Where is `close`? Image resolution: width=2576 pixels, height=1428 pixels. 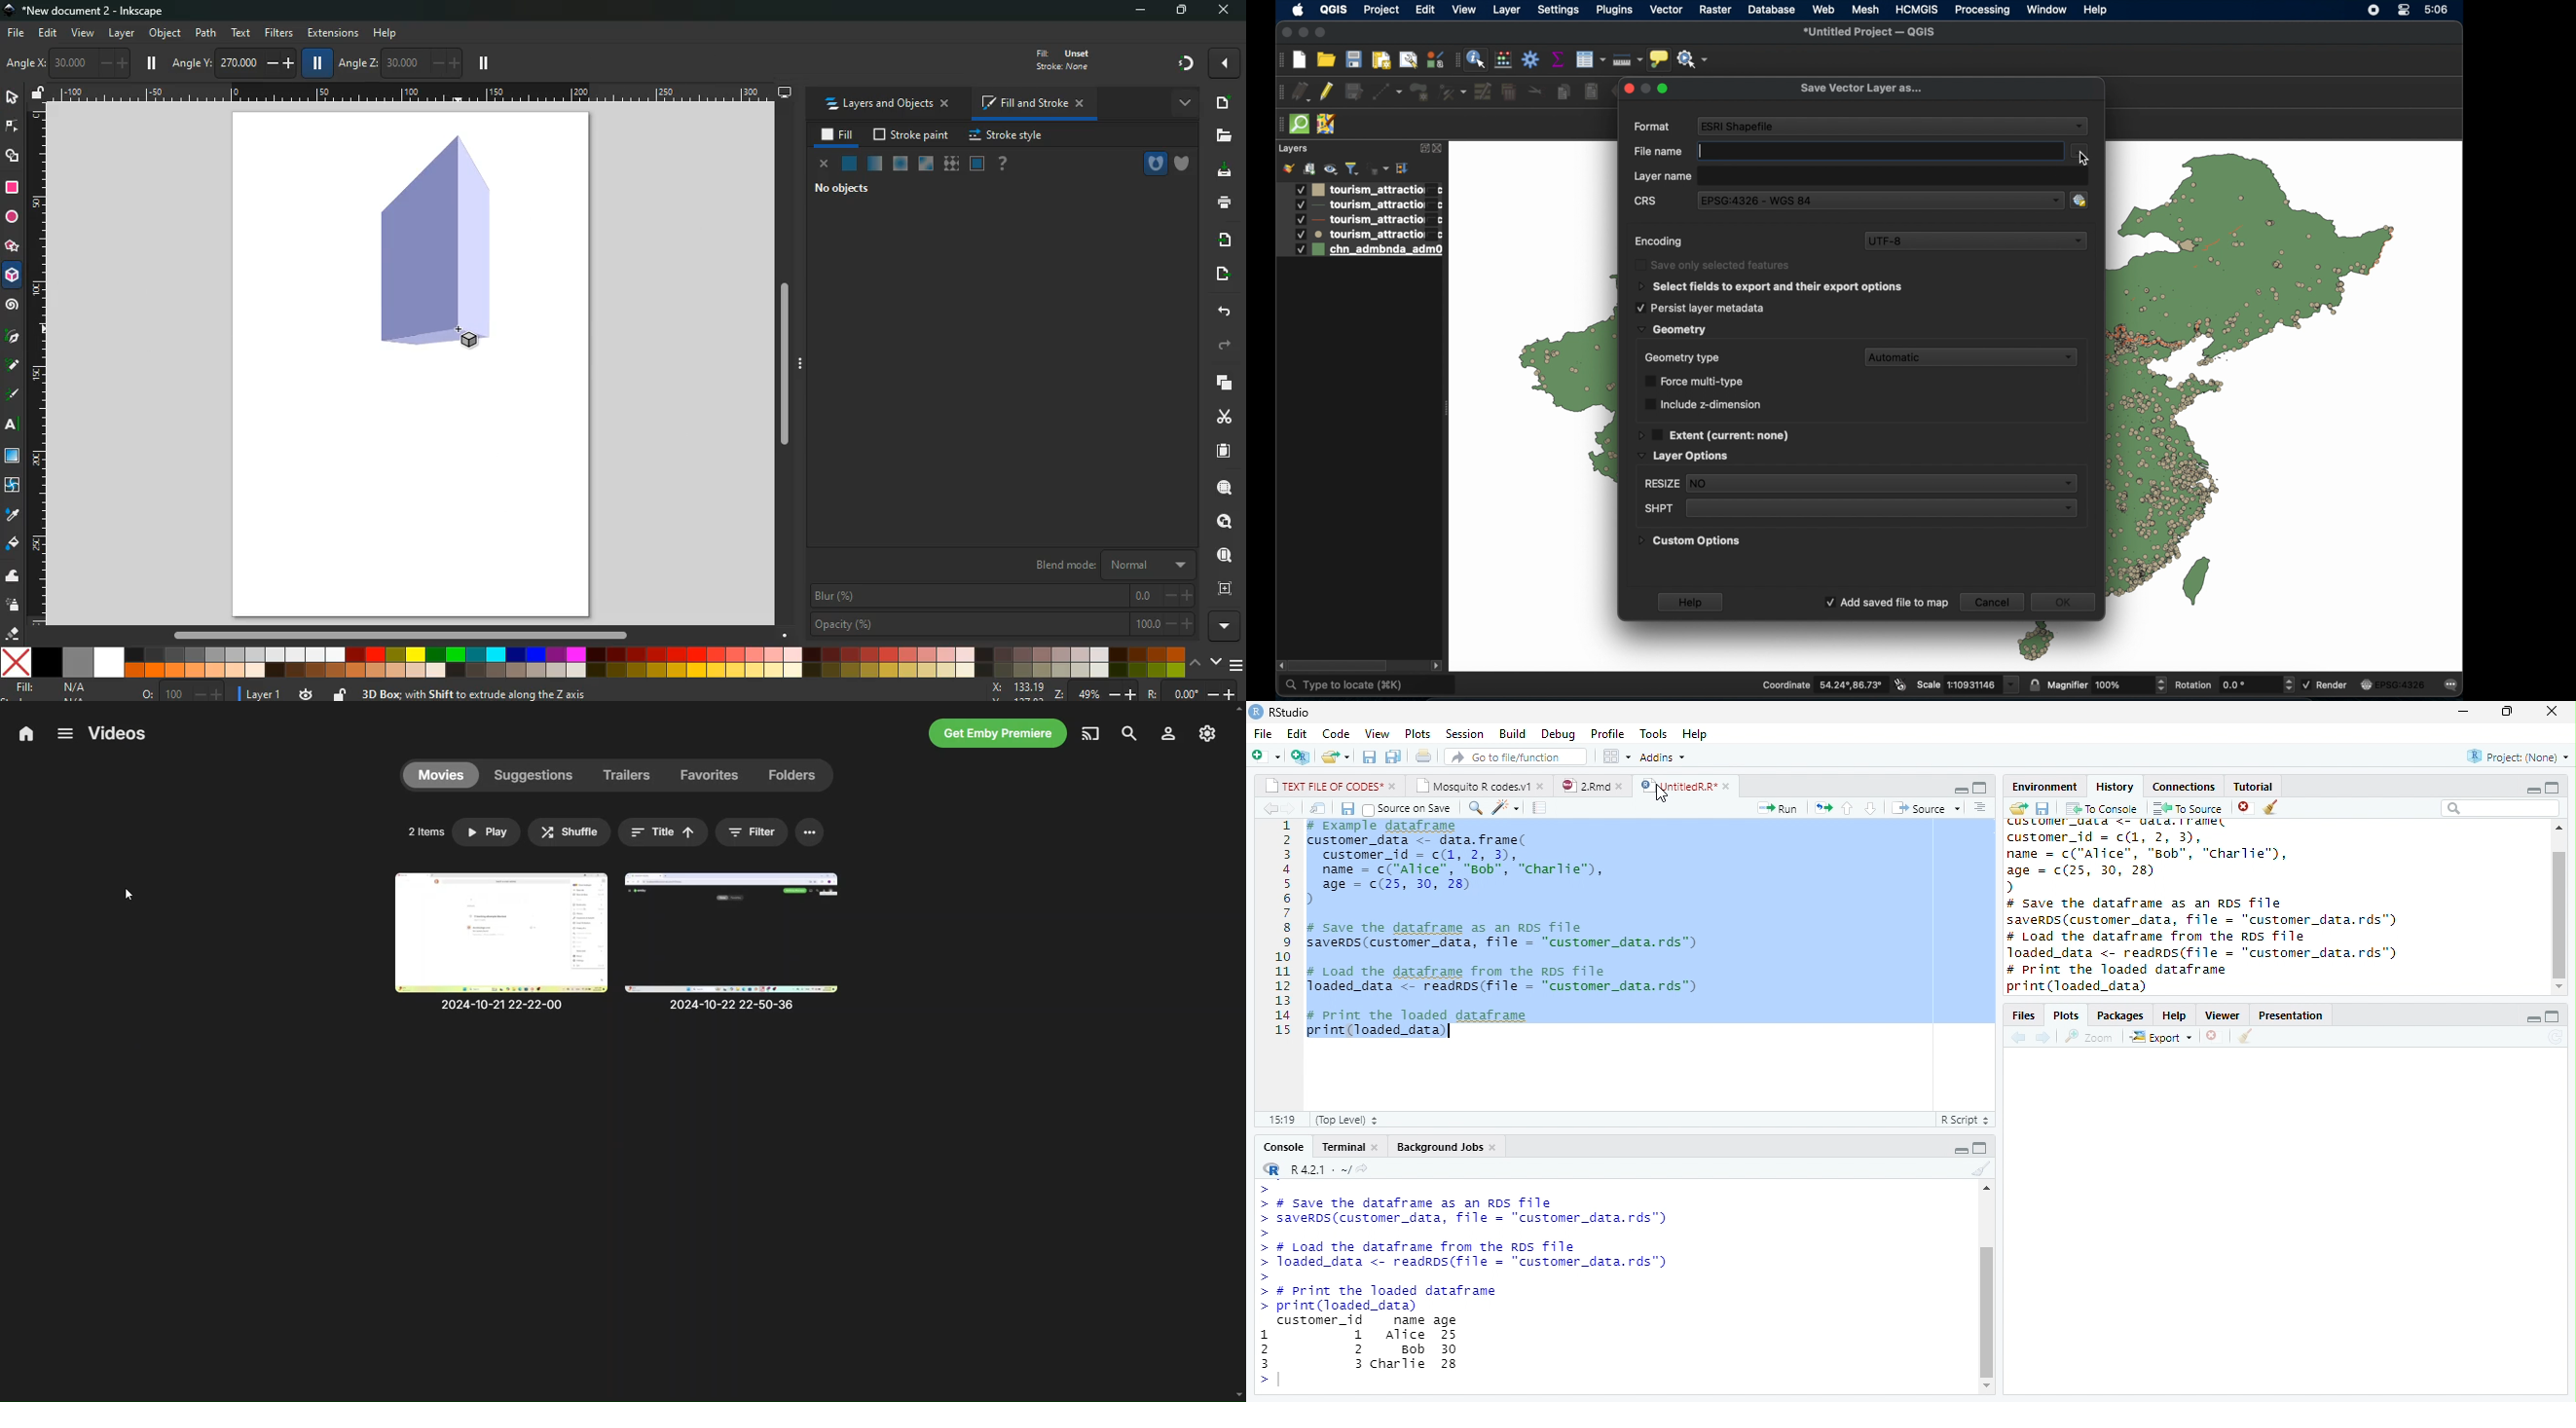 close is located at coordinates (1543, 786).